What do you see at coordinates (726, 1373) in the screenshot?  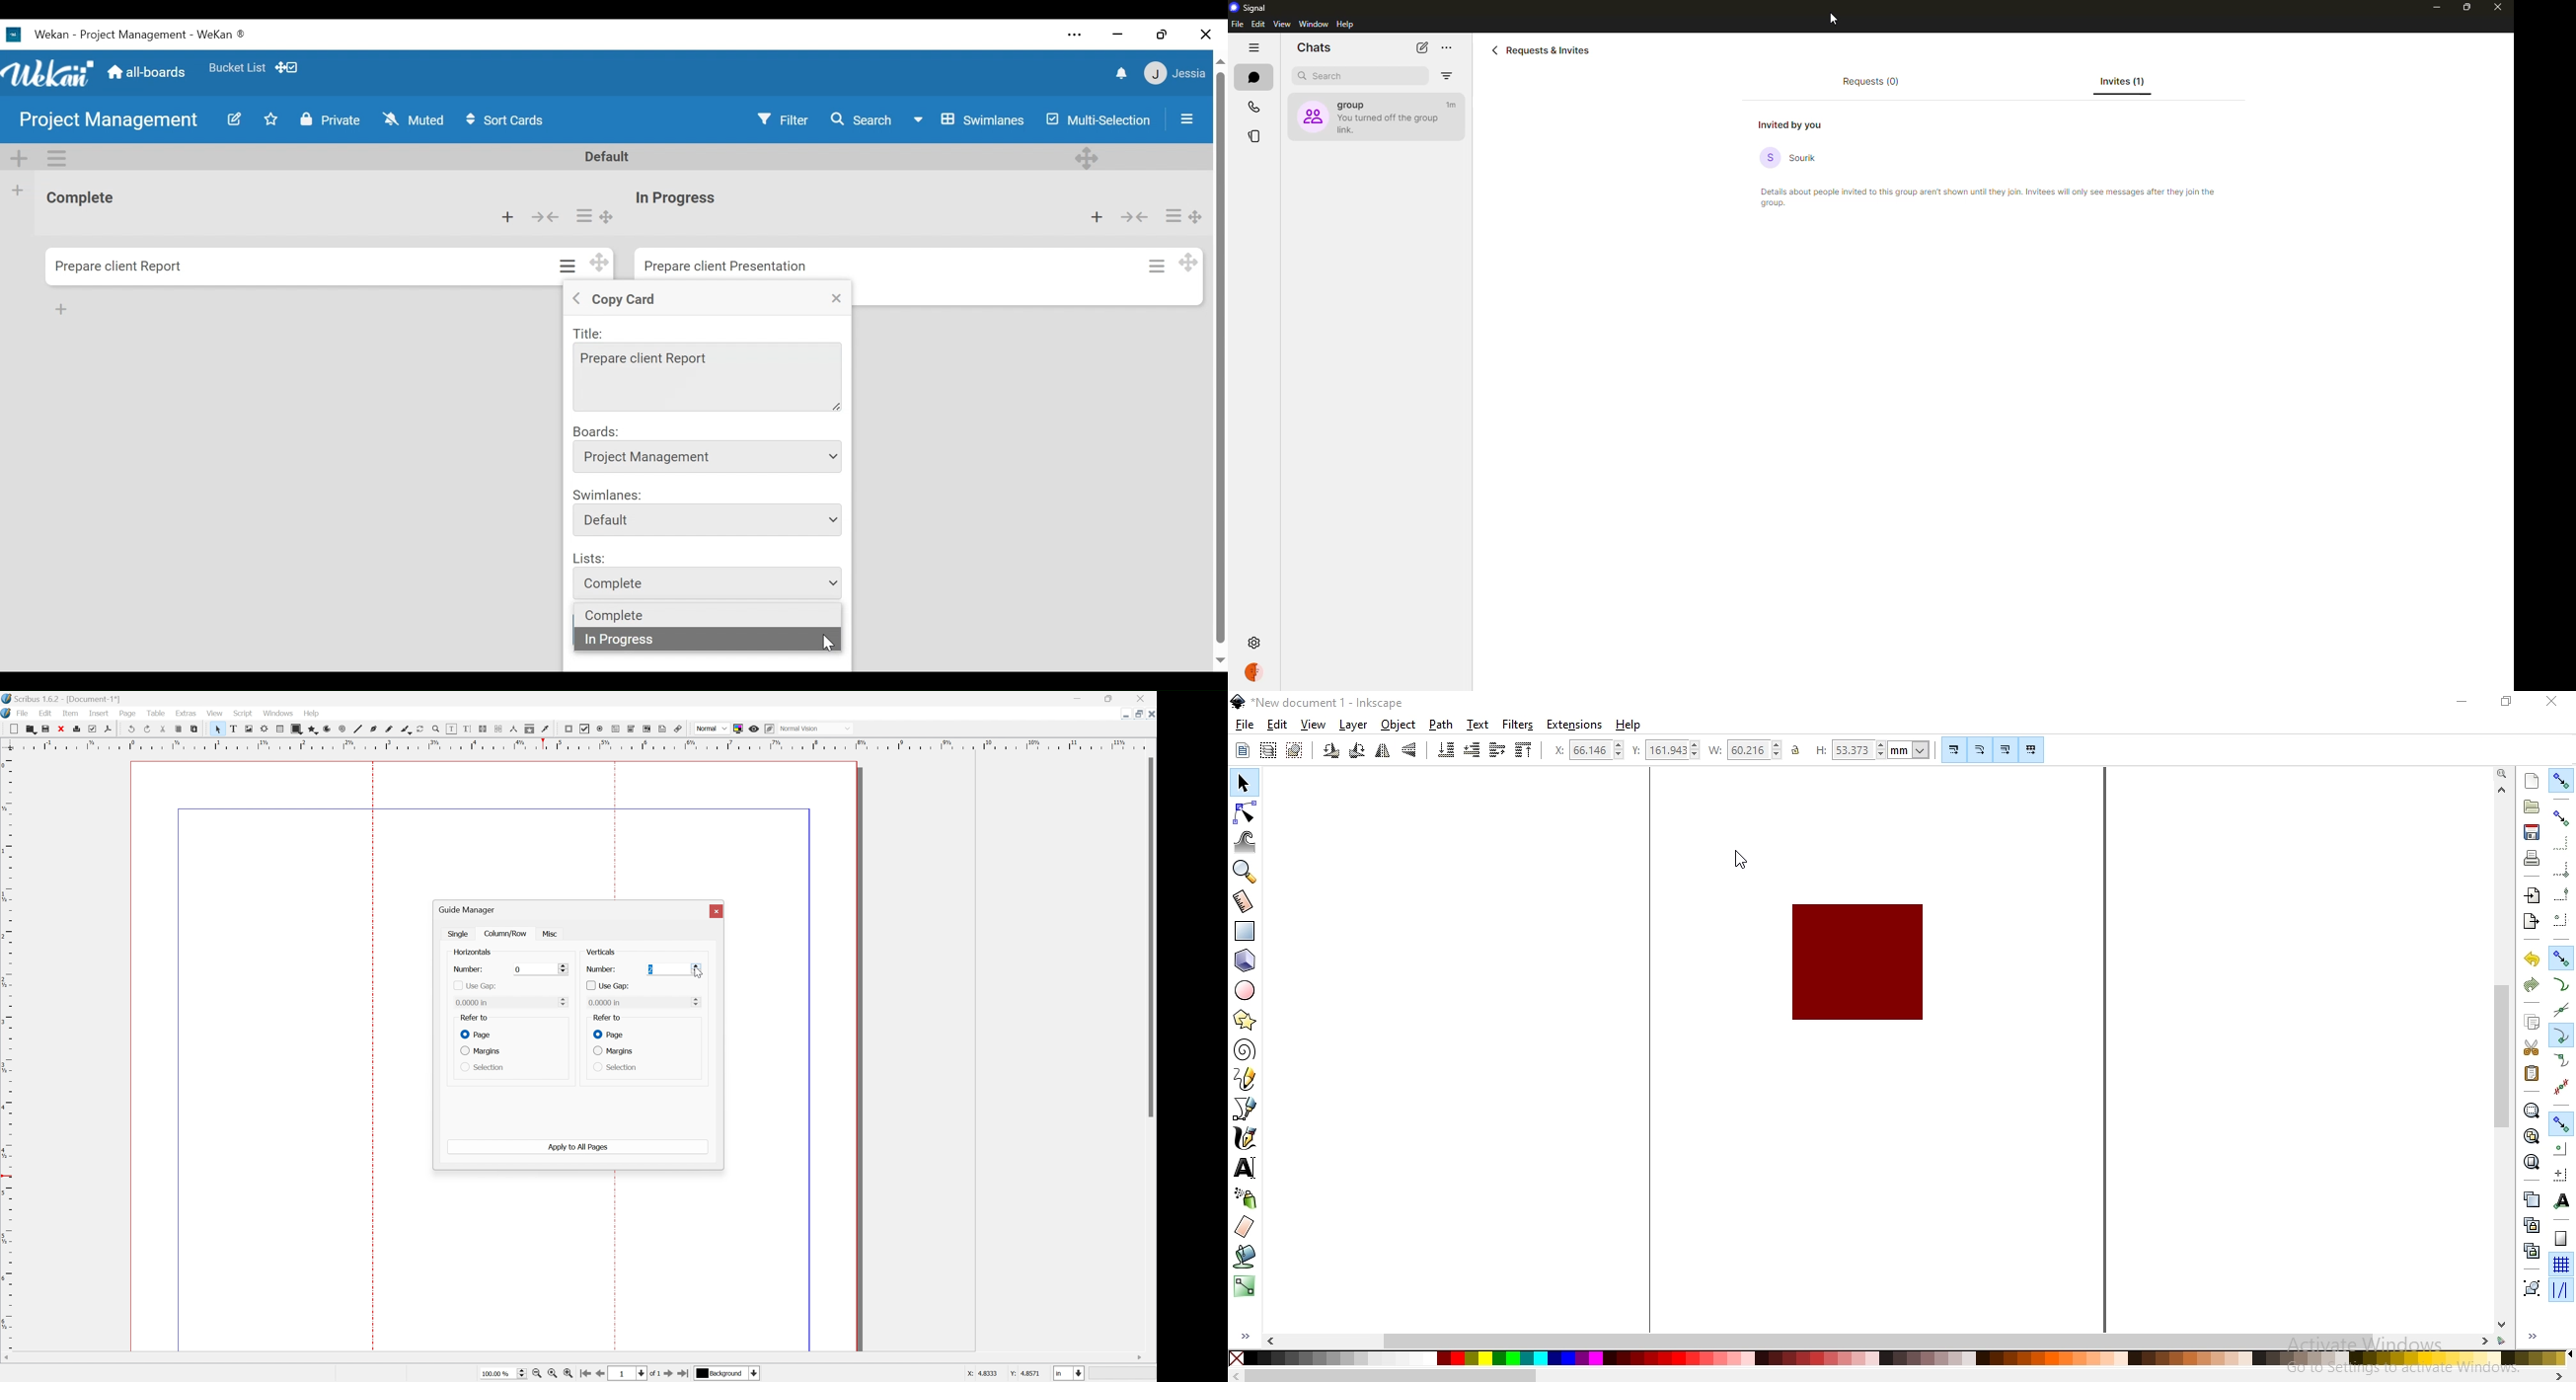 I see `select current layer` at bounding box center [726, 1373].